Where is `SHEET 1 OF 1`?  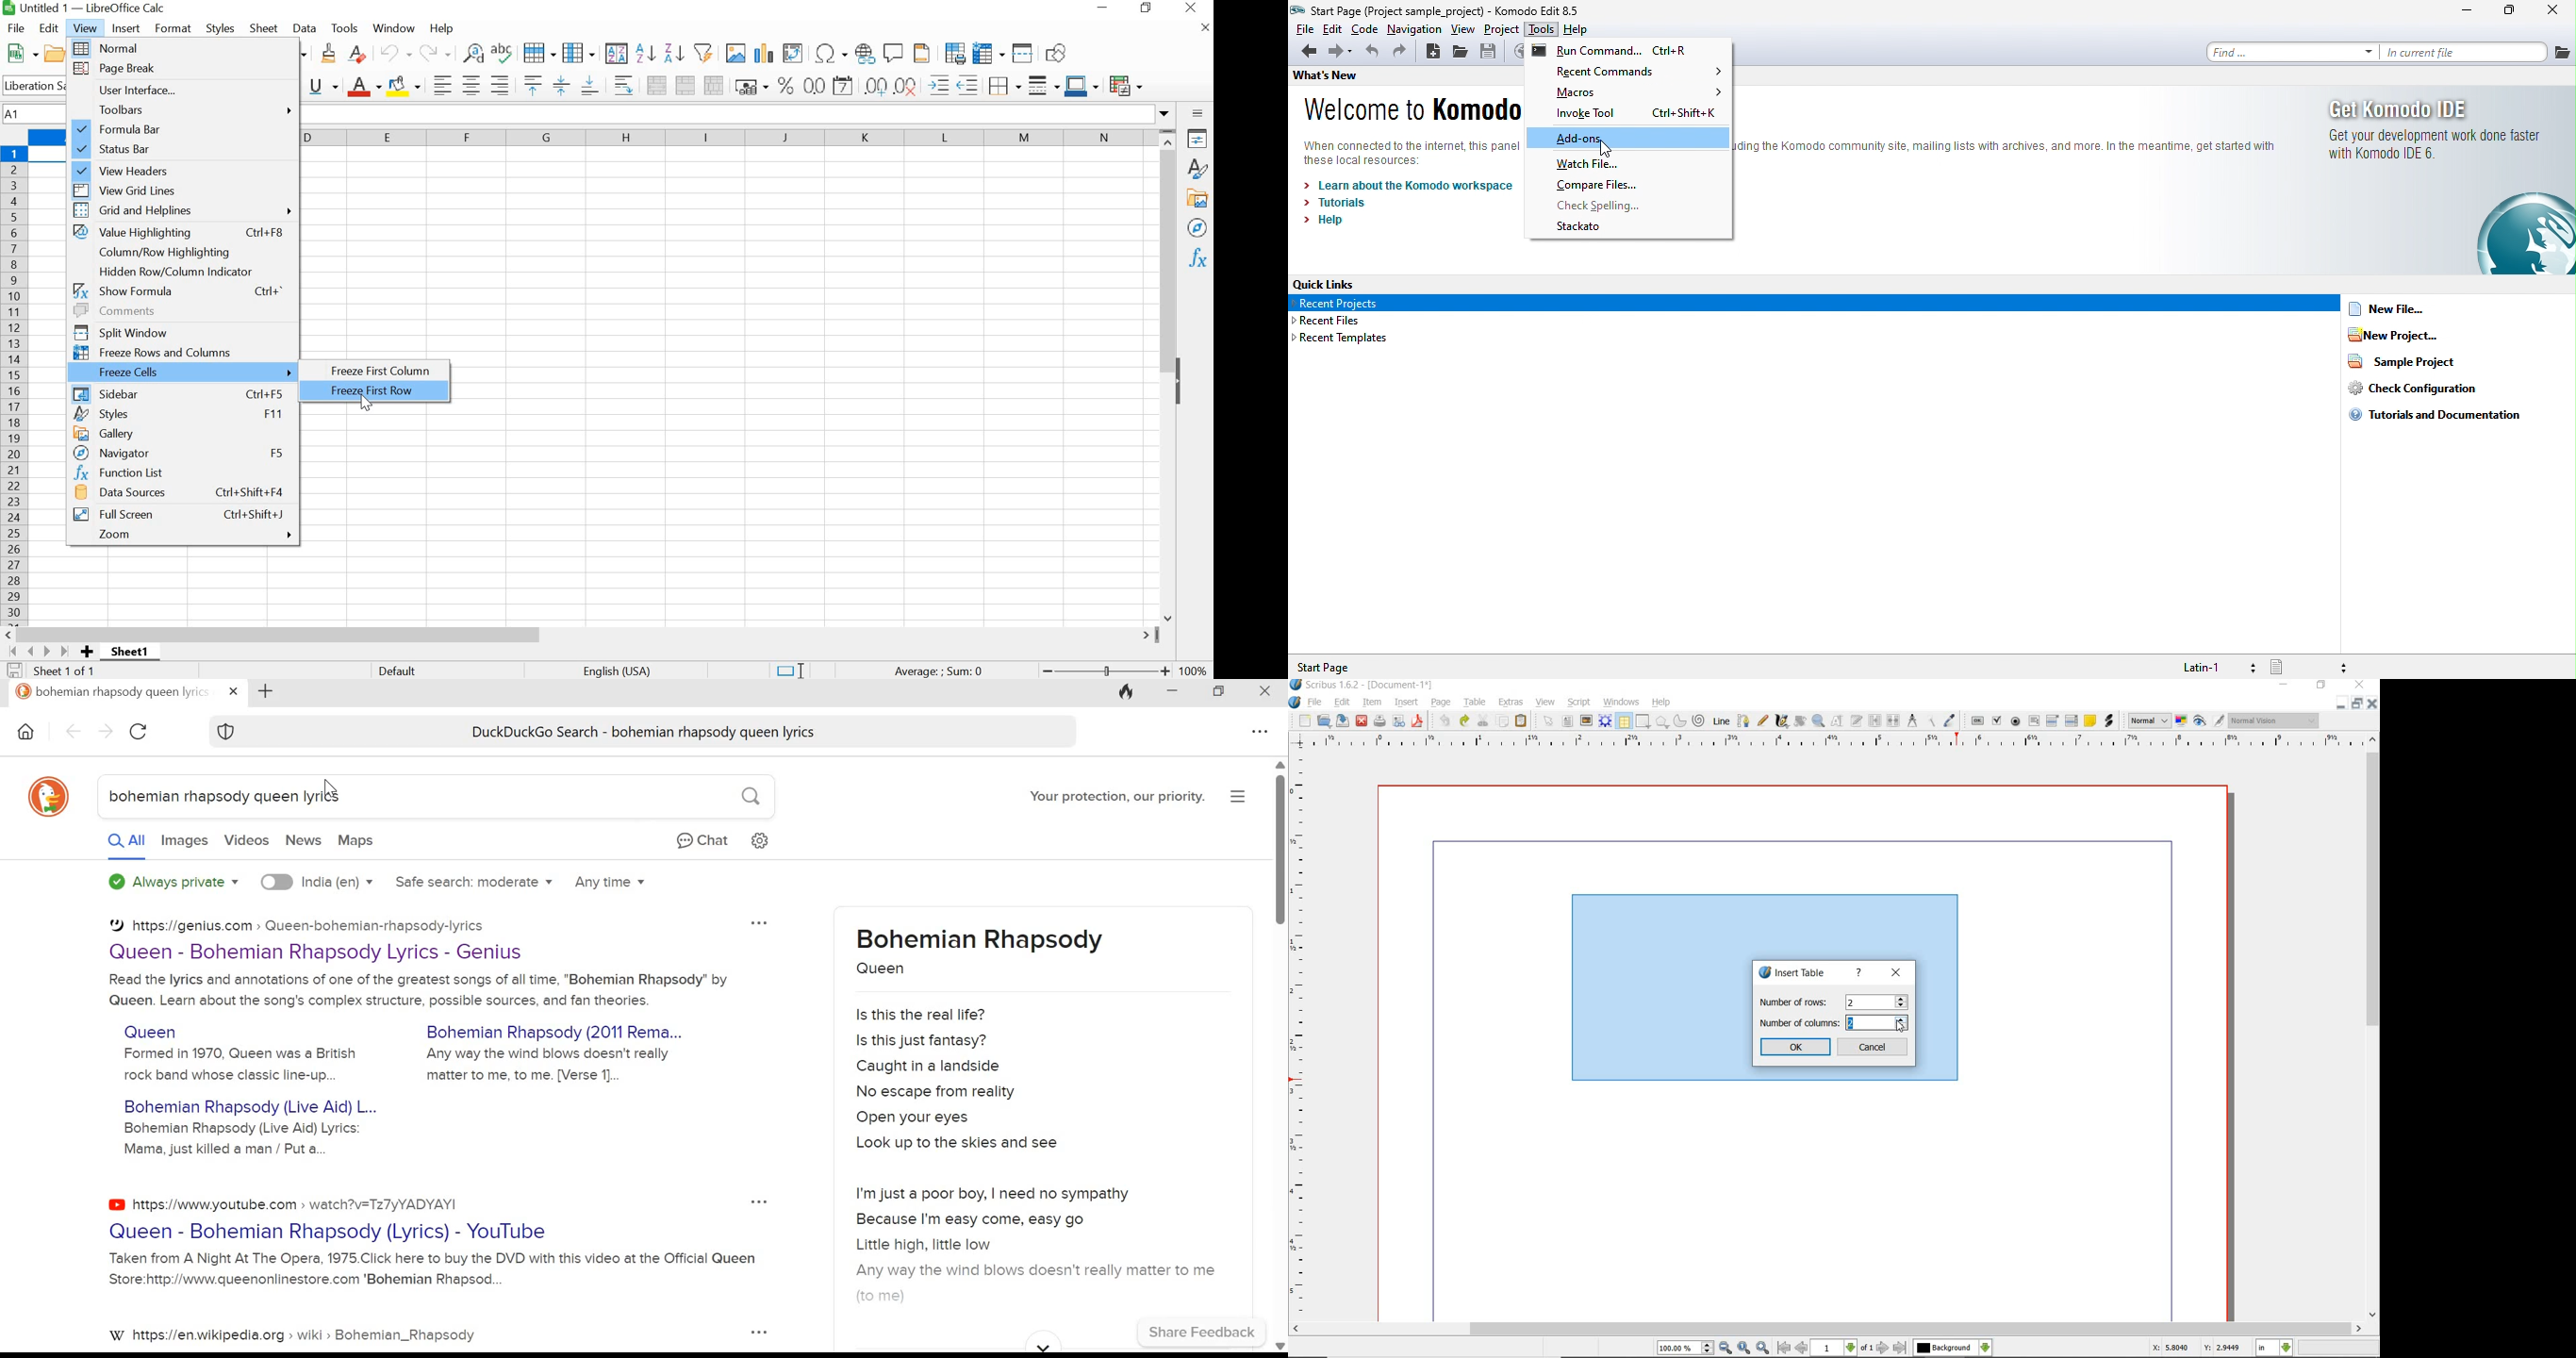
SHEET 1 OF 1 is located at coordinates (72, 673).